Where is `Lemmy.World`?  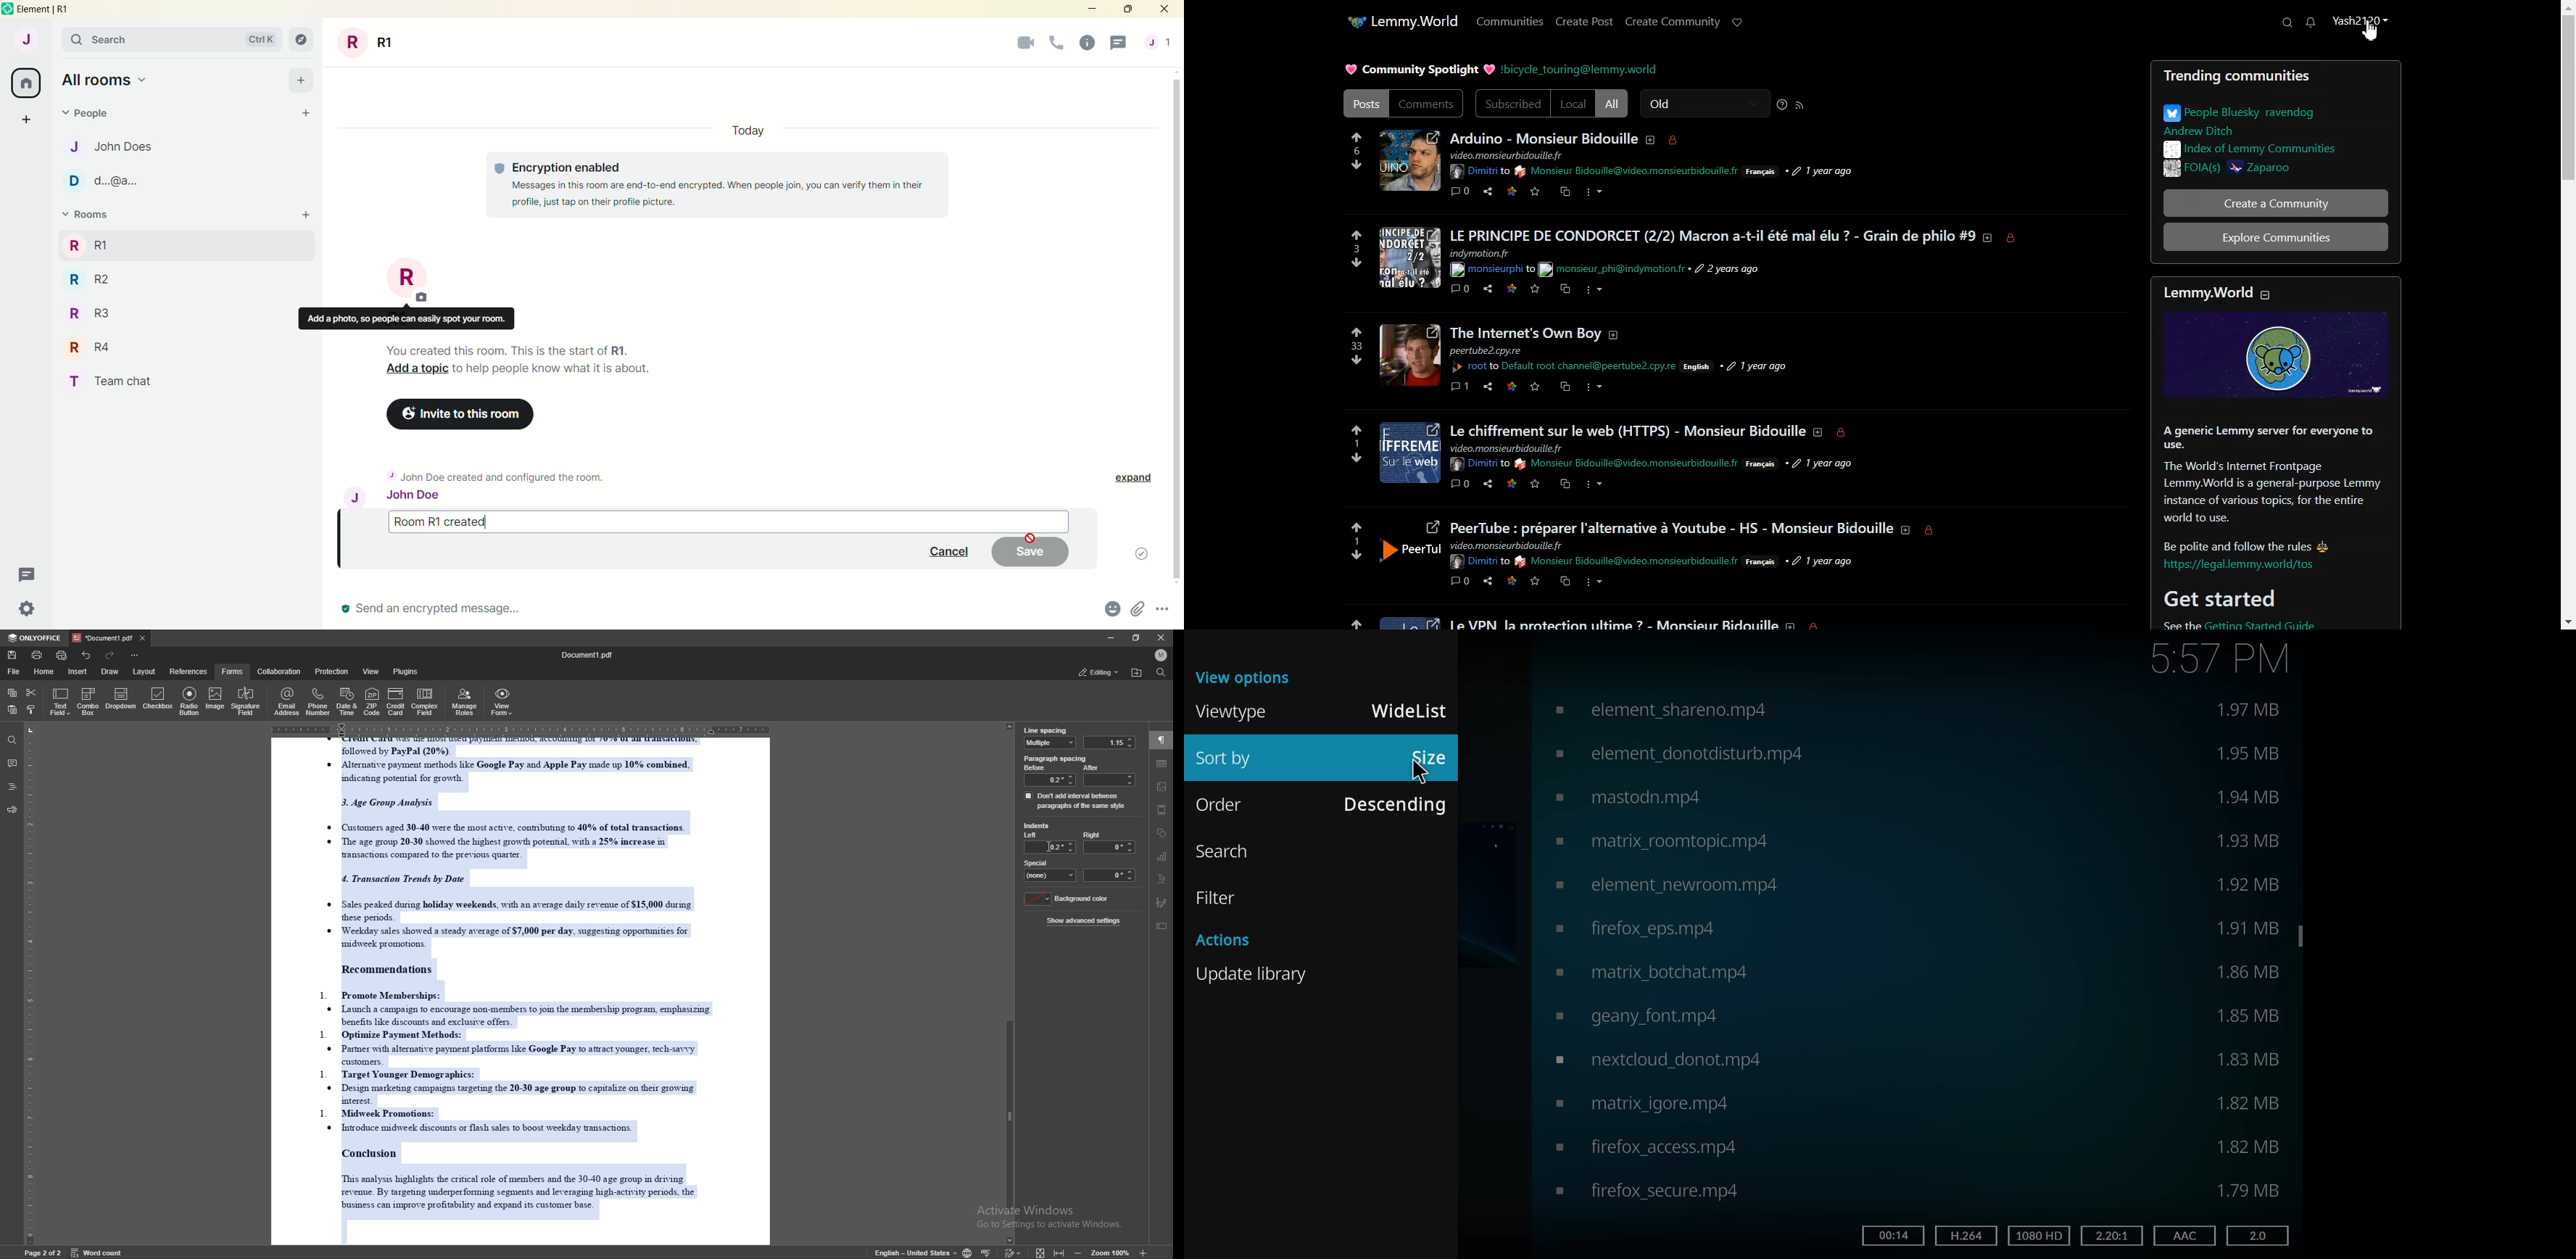
Lemmy.World is located at coordinates (1417, 20).